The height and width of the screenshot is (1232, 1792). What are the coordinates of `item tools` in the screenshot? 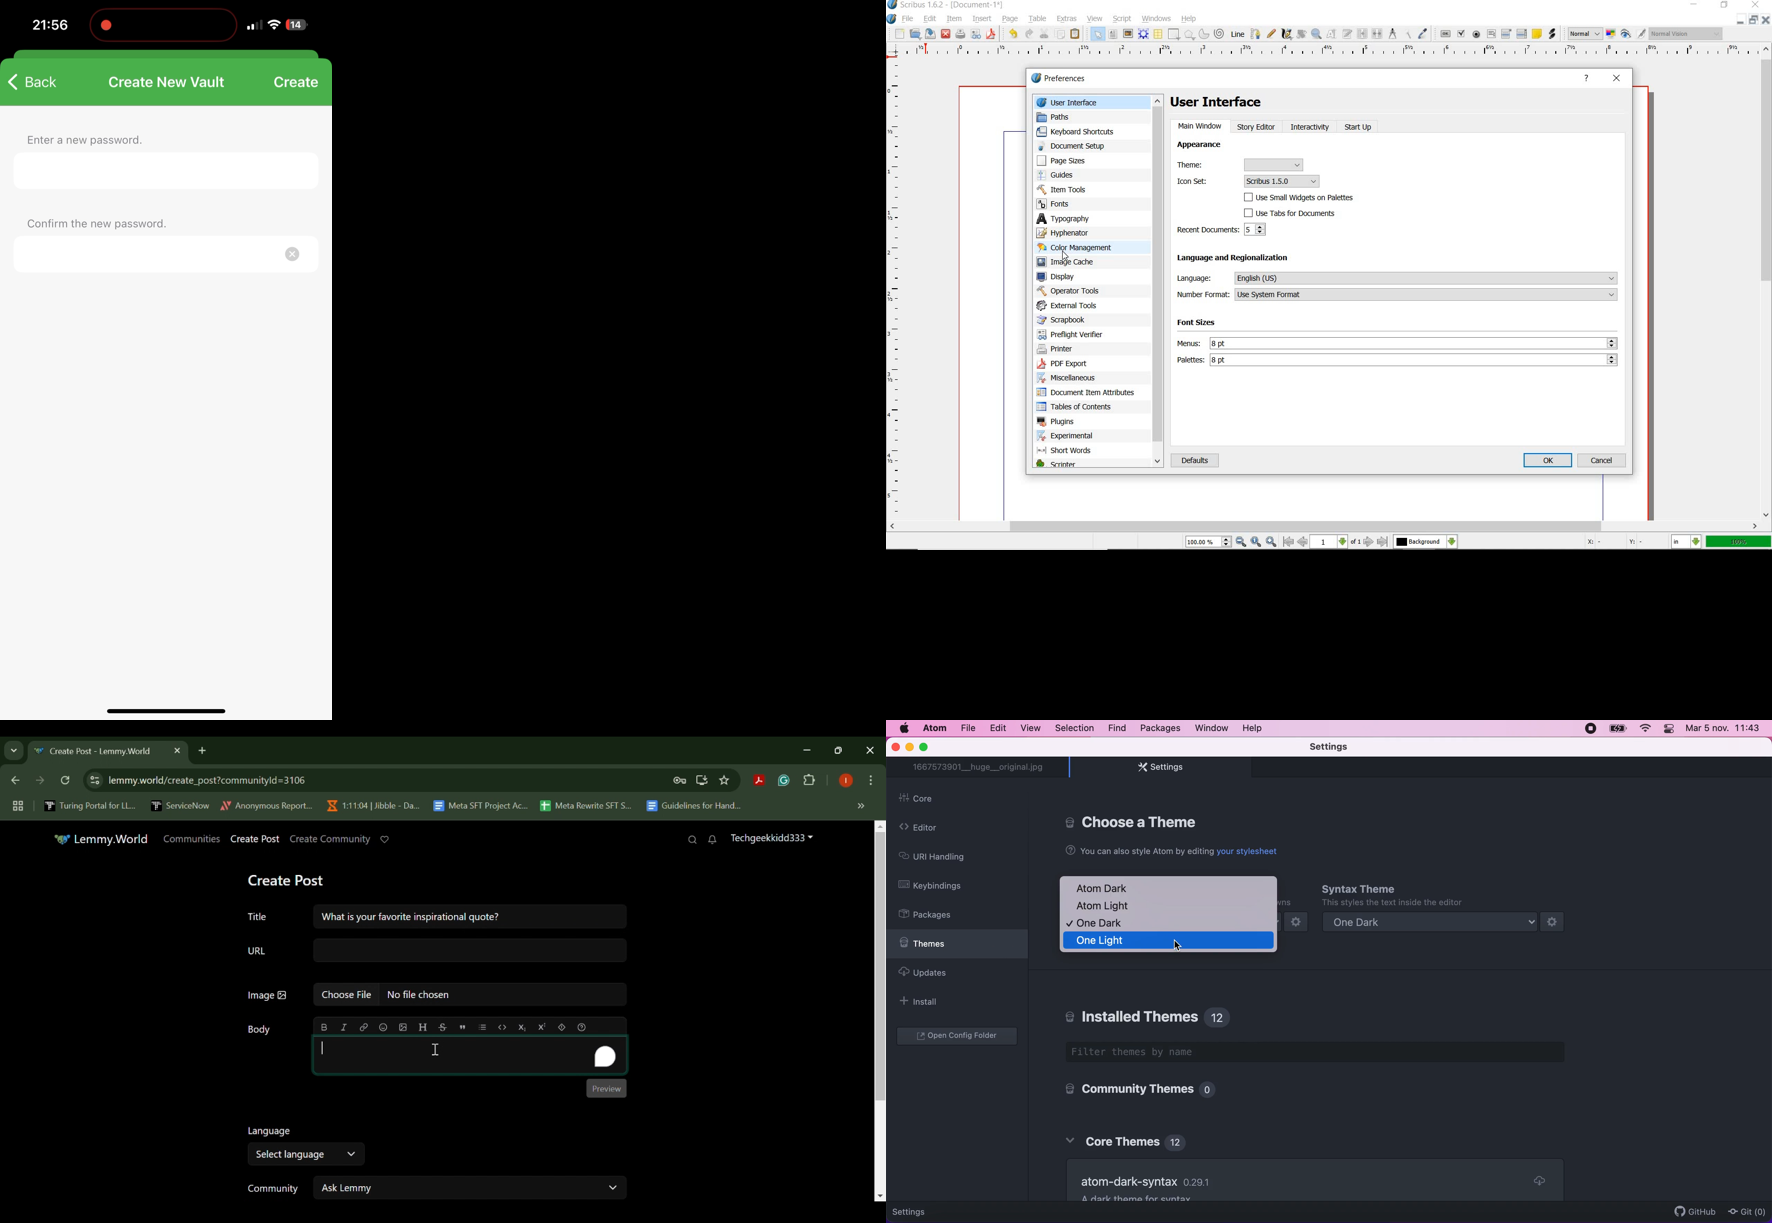 It's located at (1074, 190).